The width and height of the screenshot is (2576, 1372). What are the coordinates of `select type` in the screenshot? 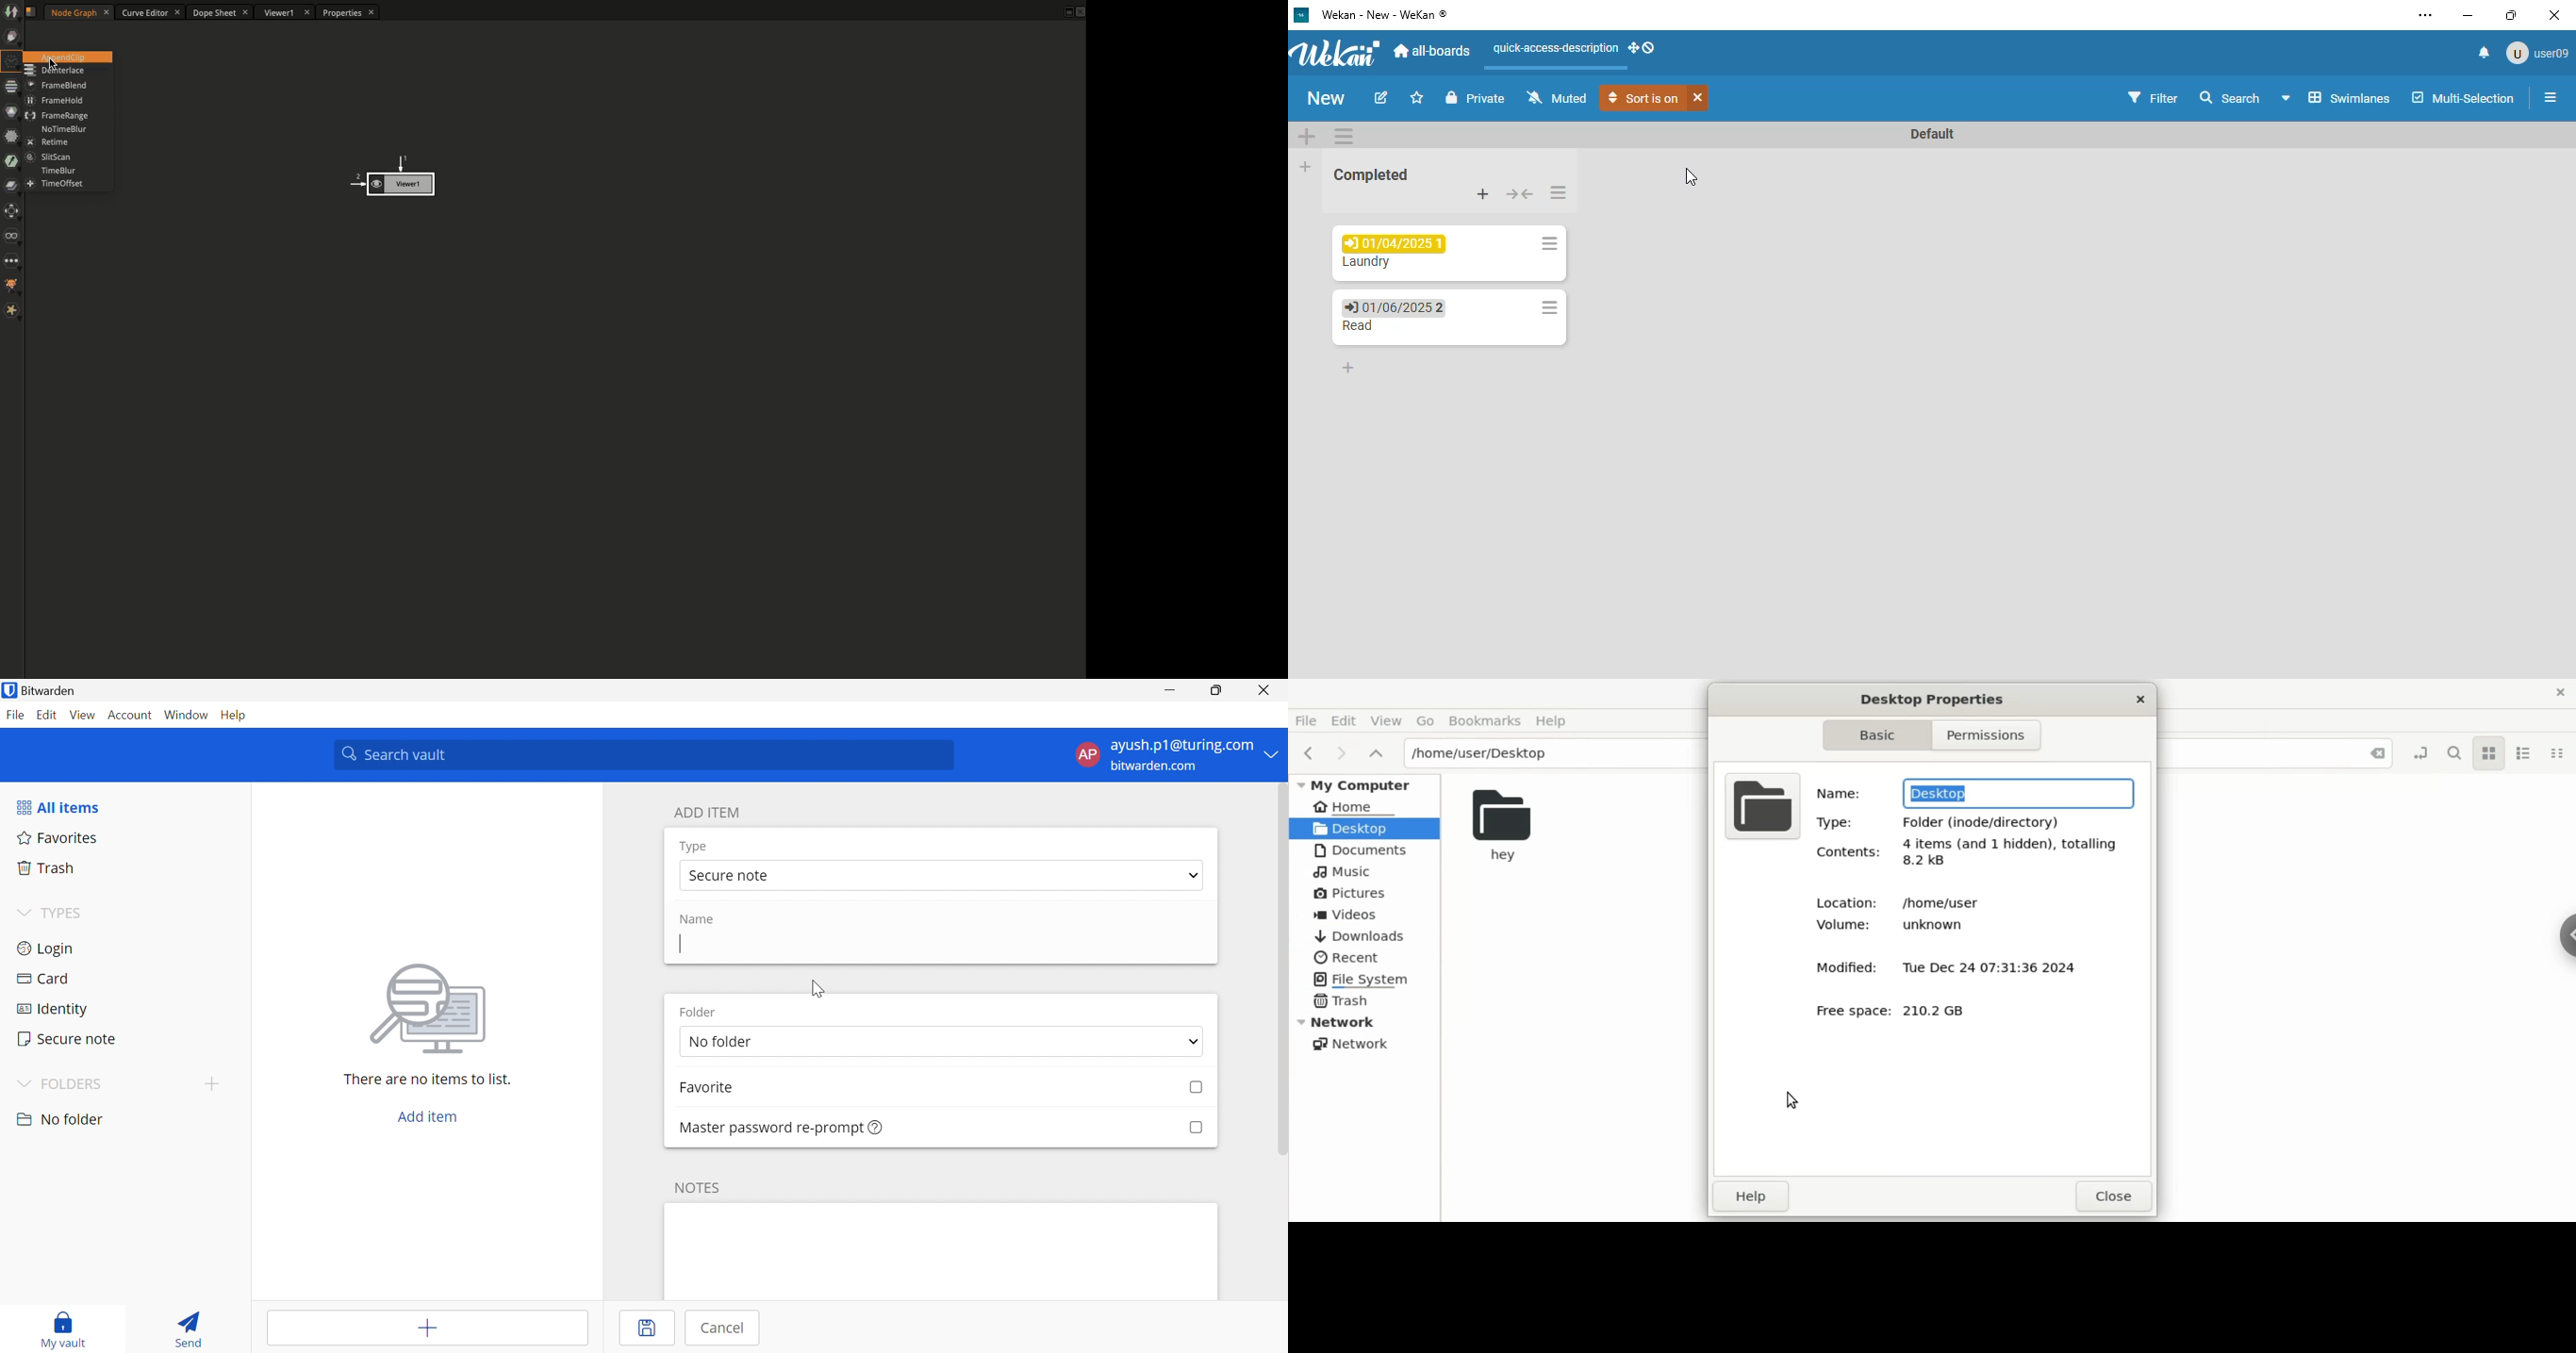 It's located at (941, 876).